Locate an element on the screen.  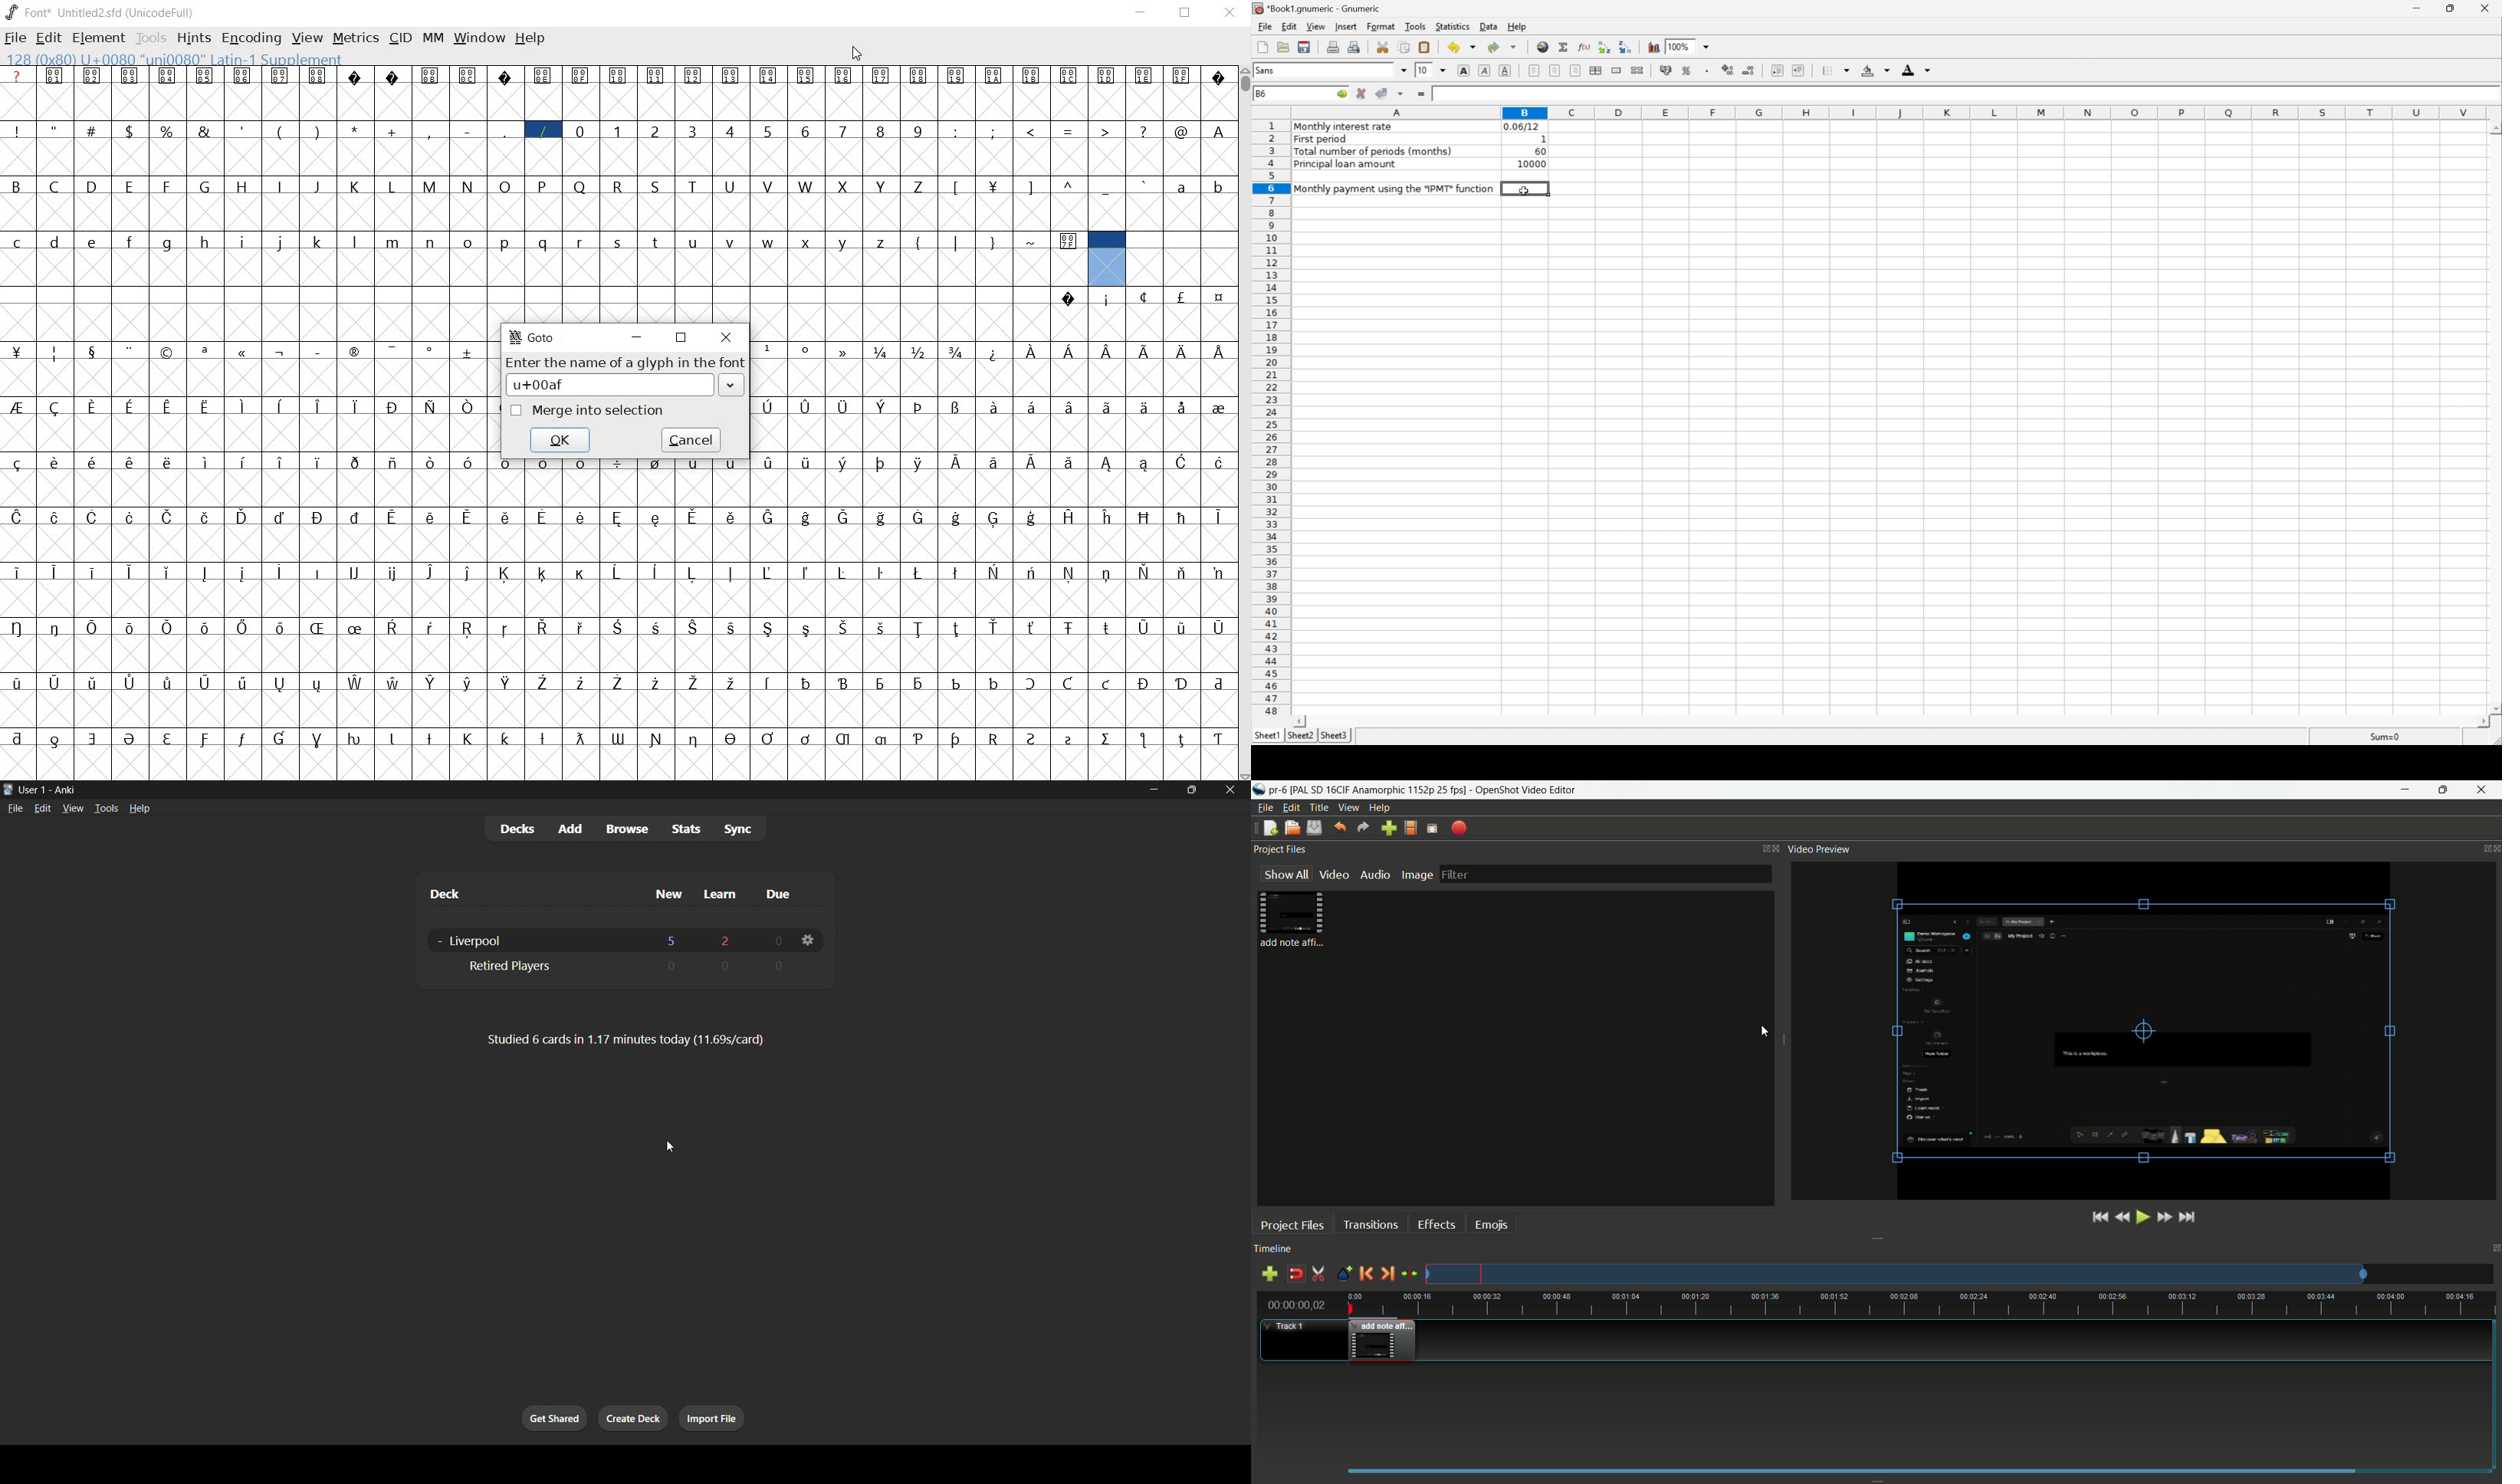
hints is located at coordinates (194, 39).